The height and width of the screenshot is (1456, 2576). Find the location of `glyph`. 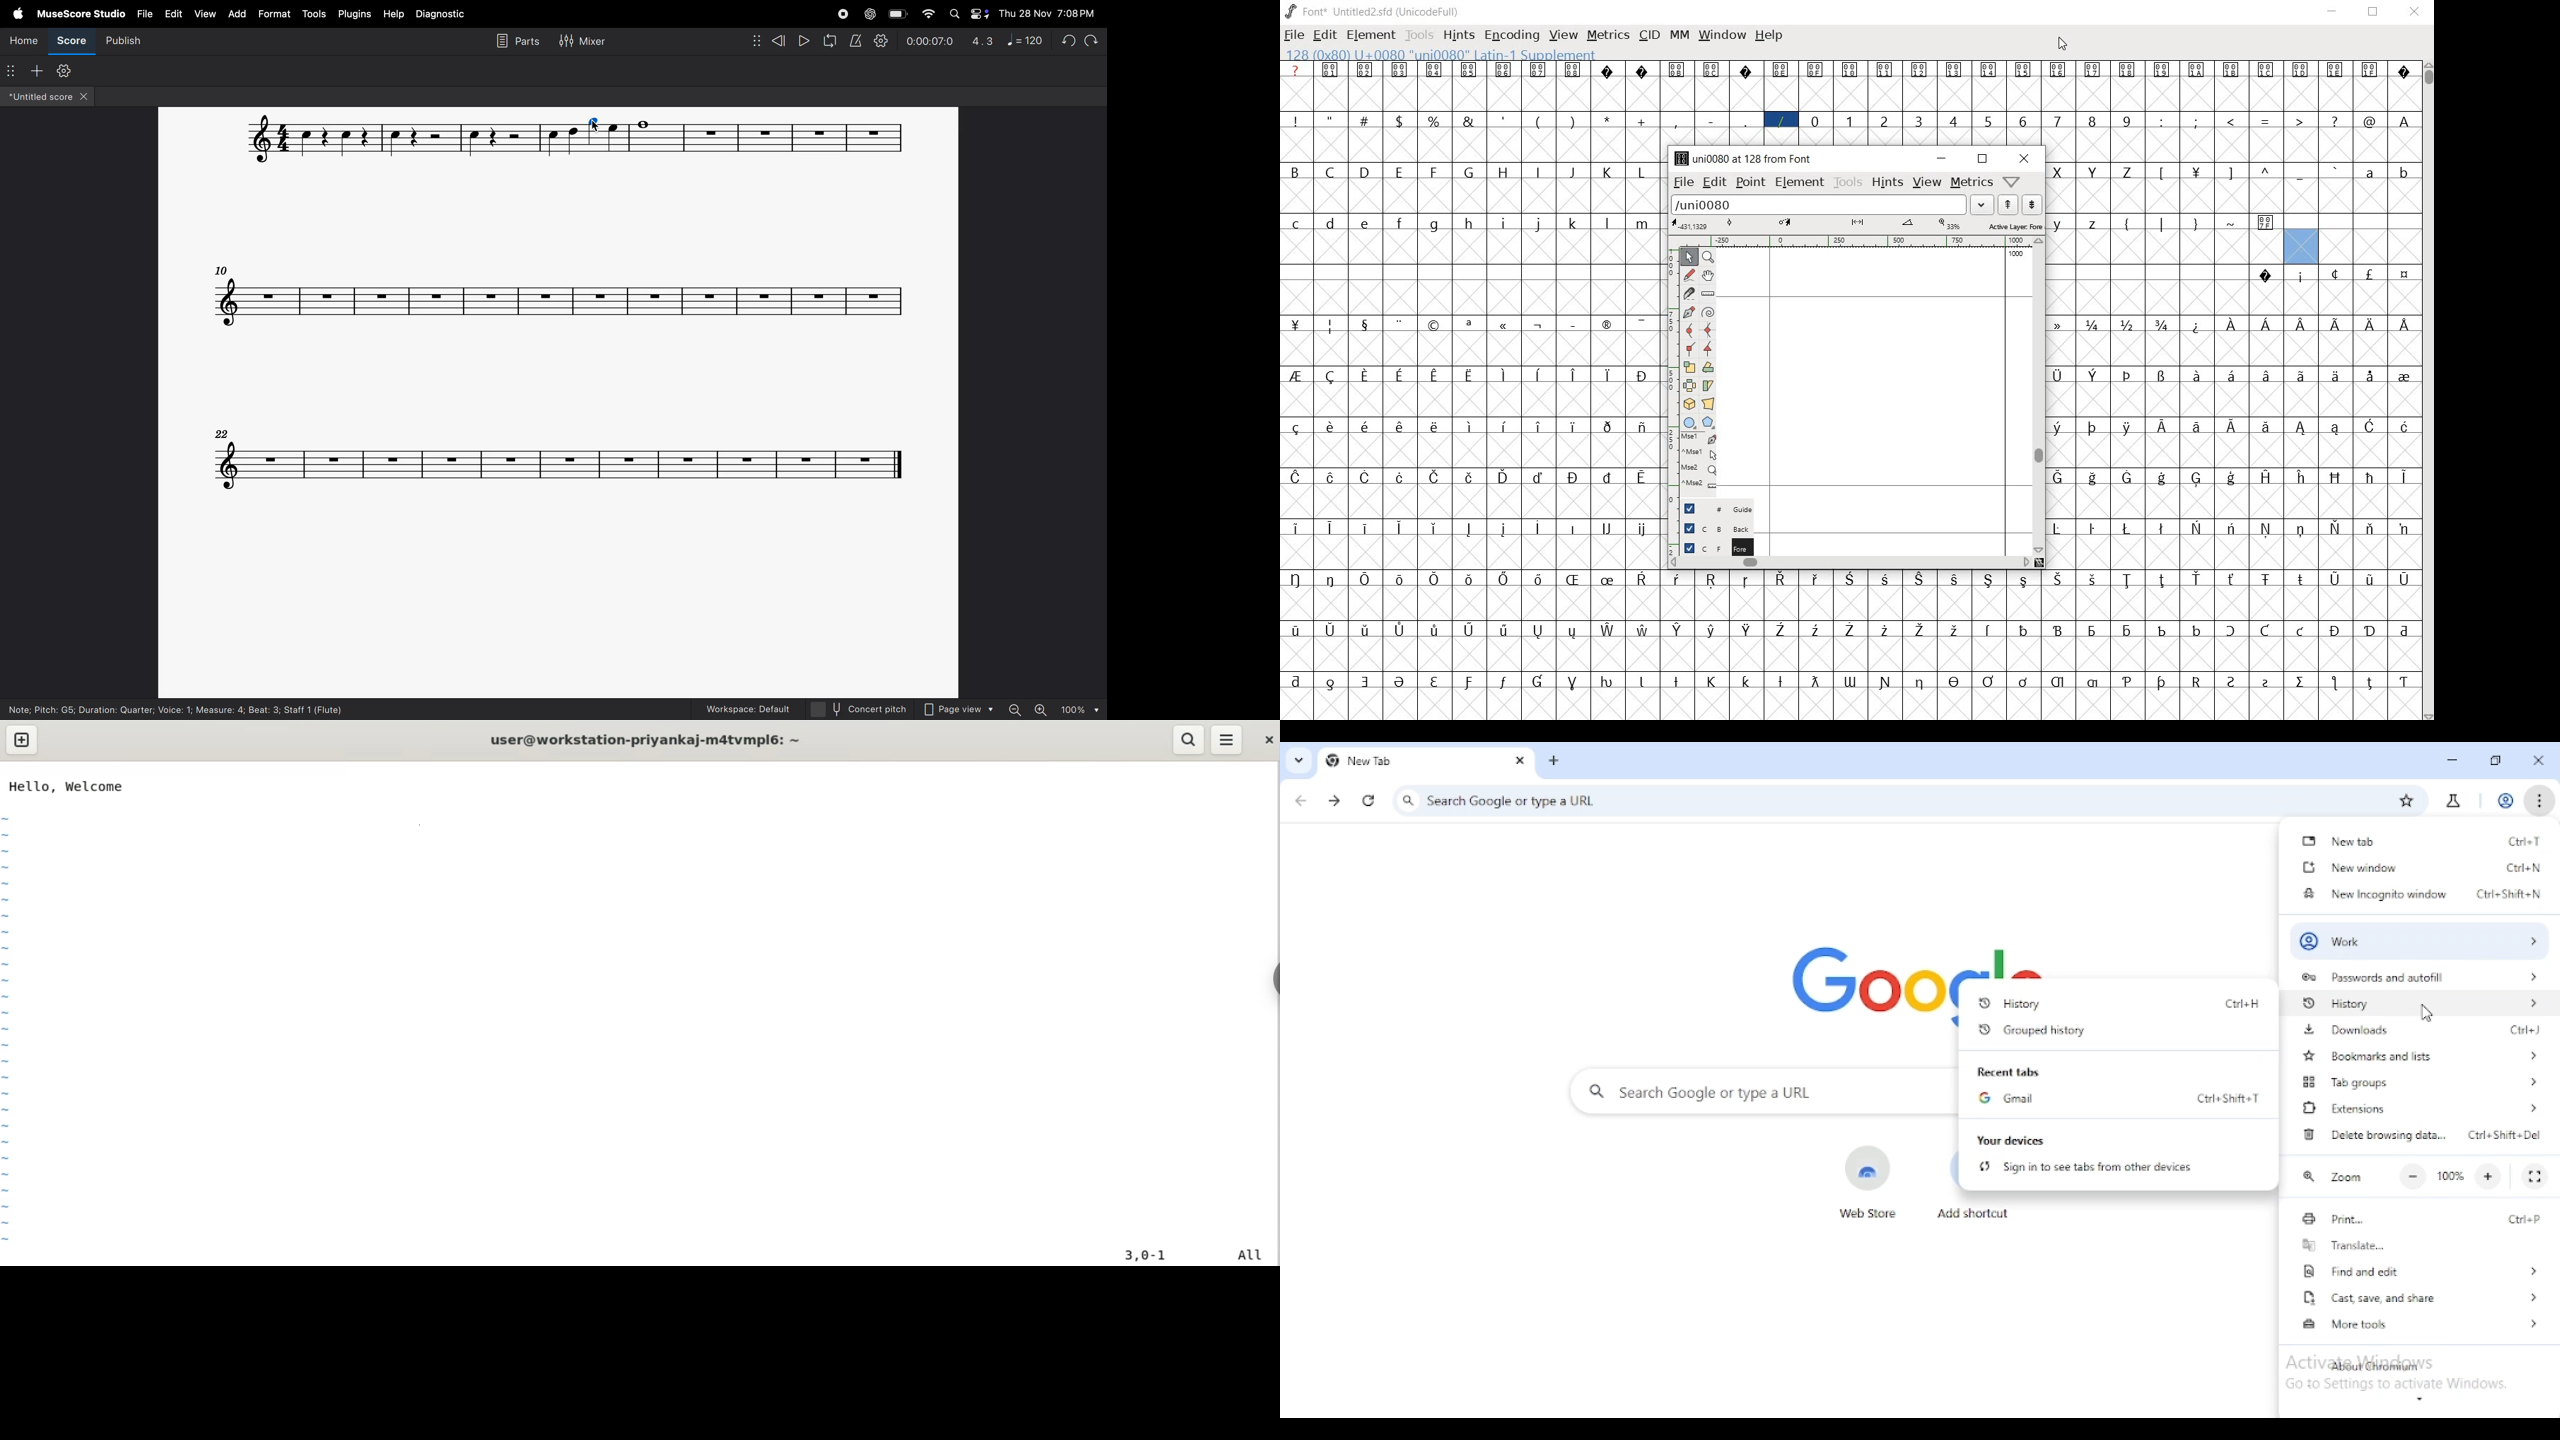

glyph is located at coordinates (1434, 377).